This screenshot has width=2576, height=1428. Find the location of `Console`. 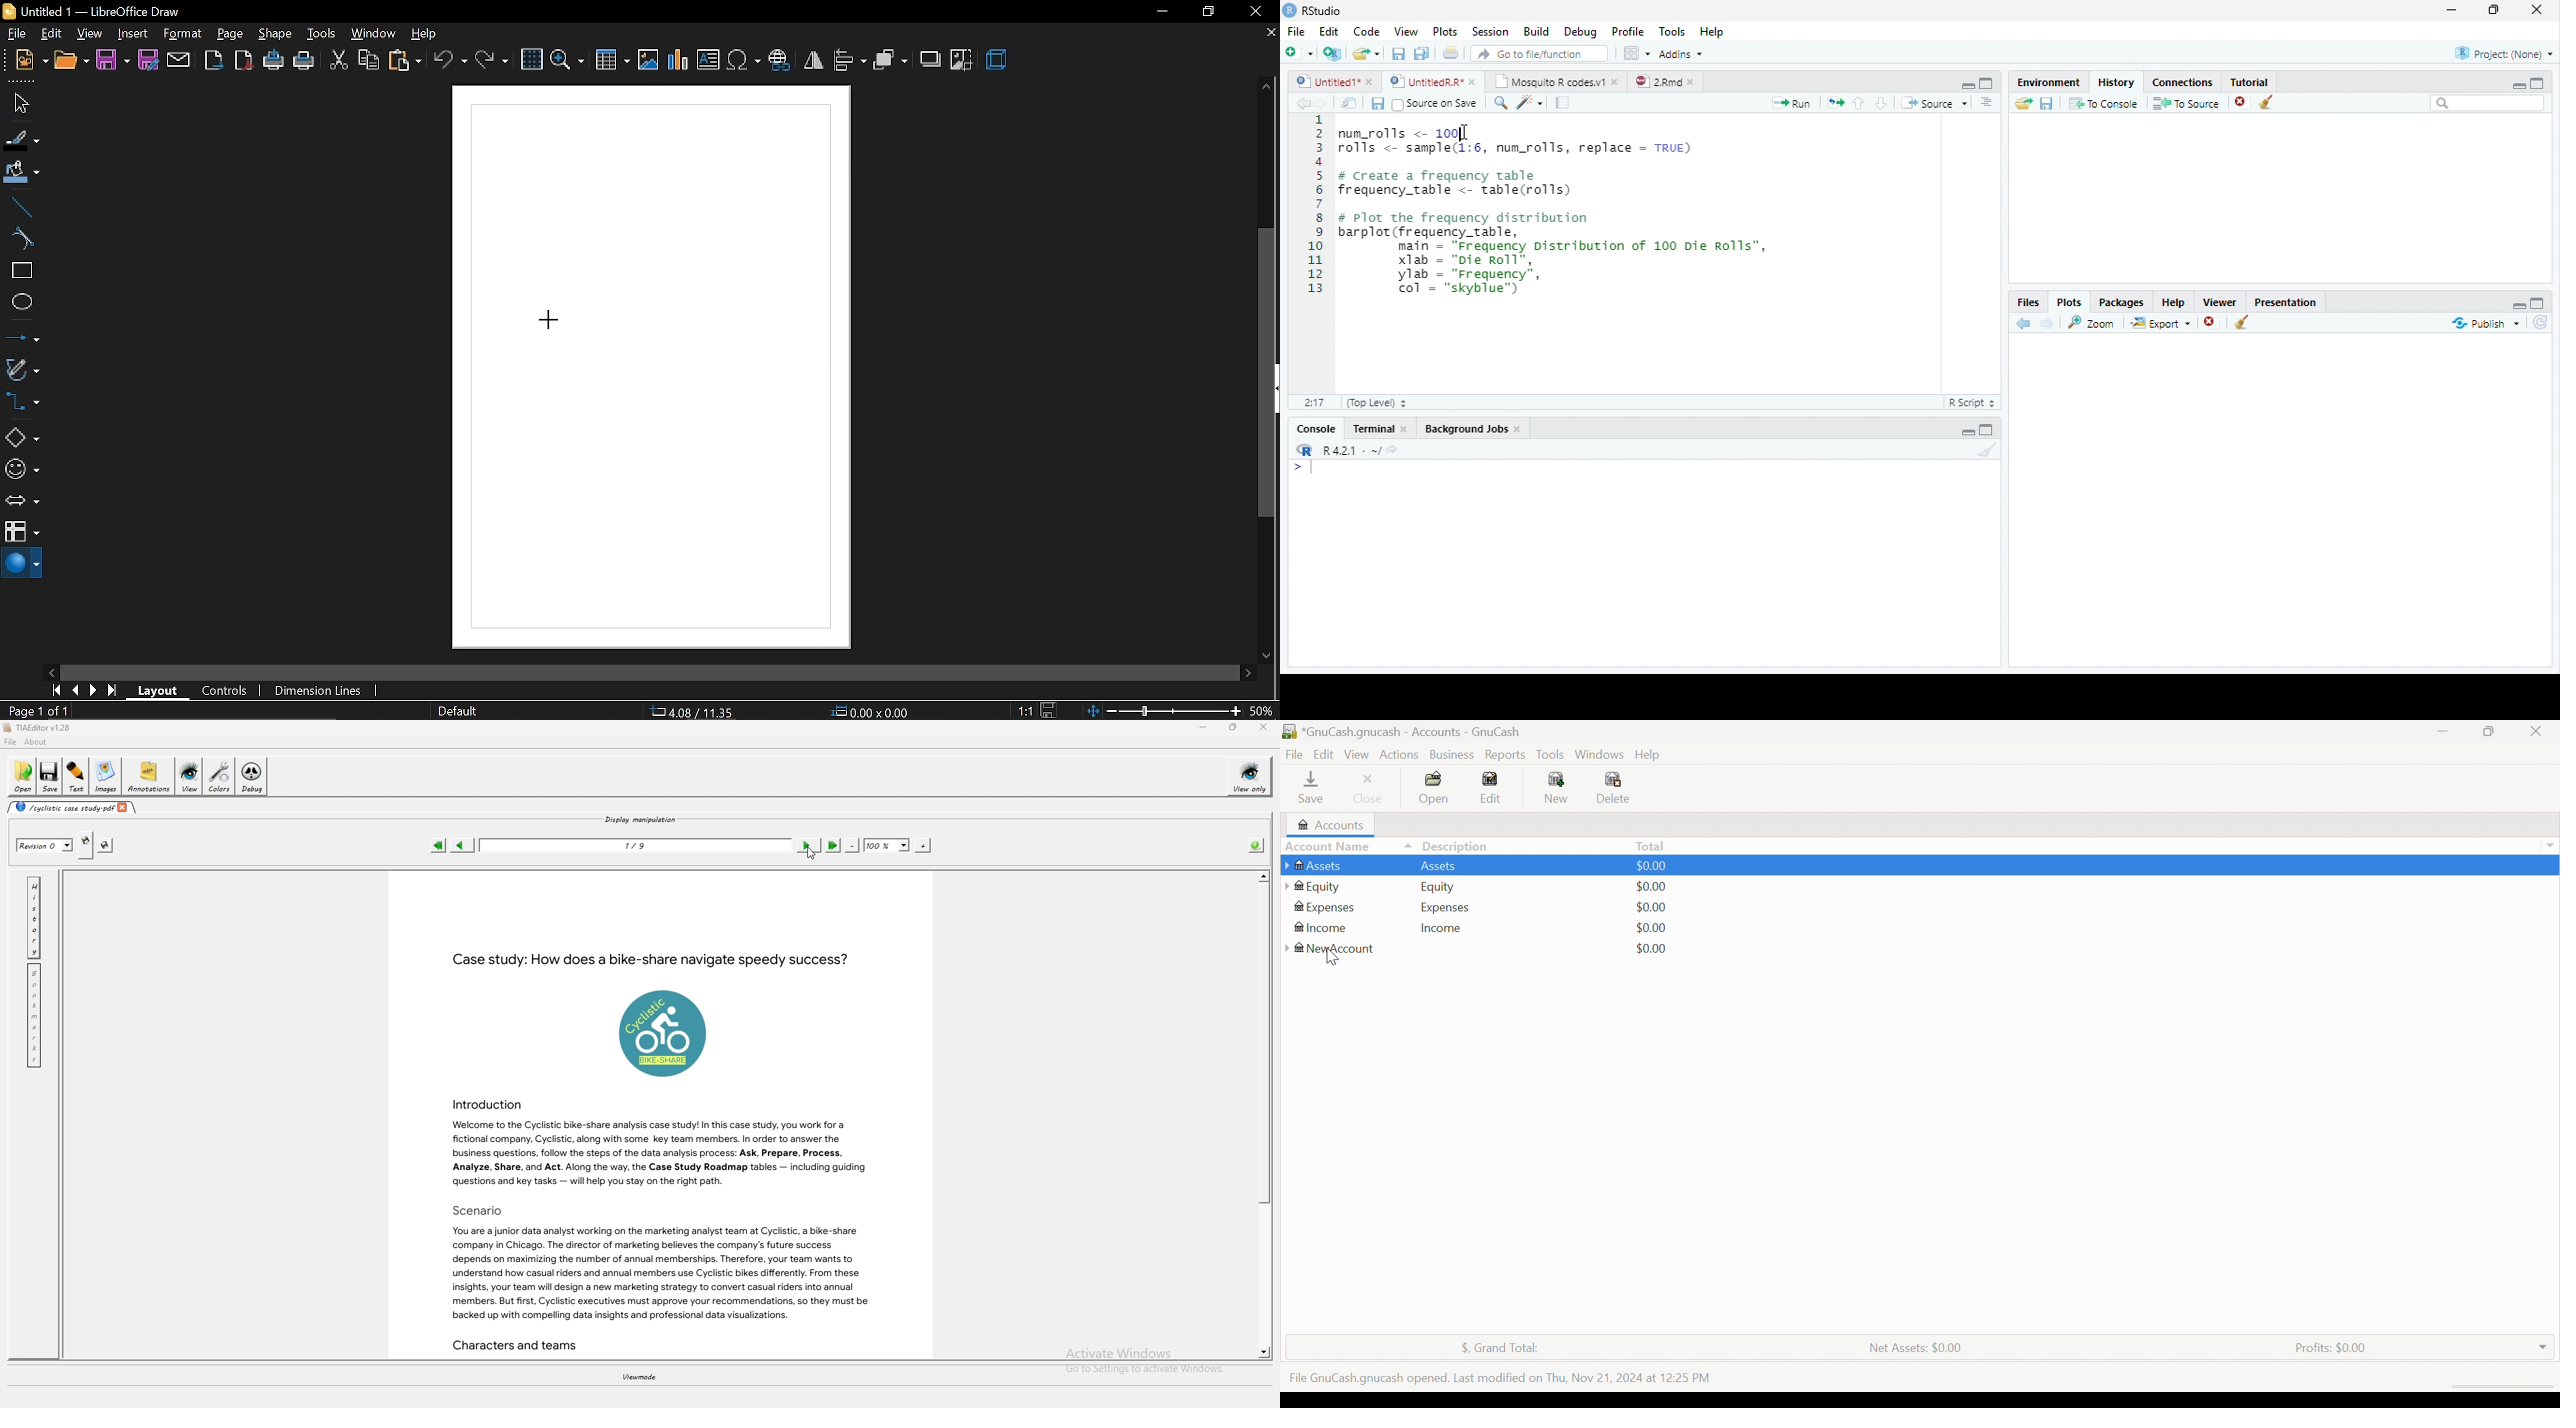

Console is located at coordinates (1642, 563).